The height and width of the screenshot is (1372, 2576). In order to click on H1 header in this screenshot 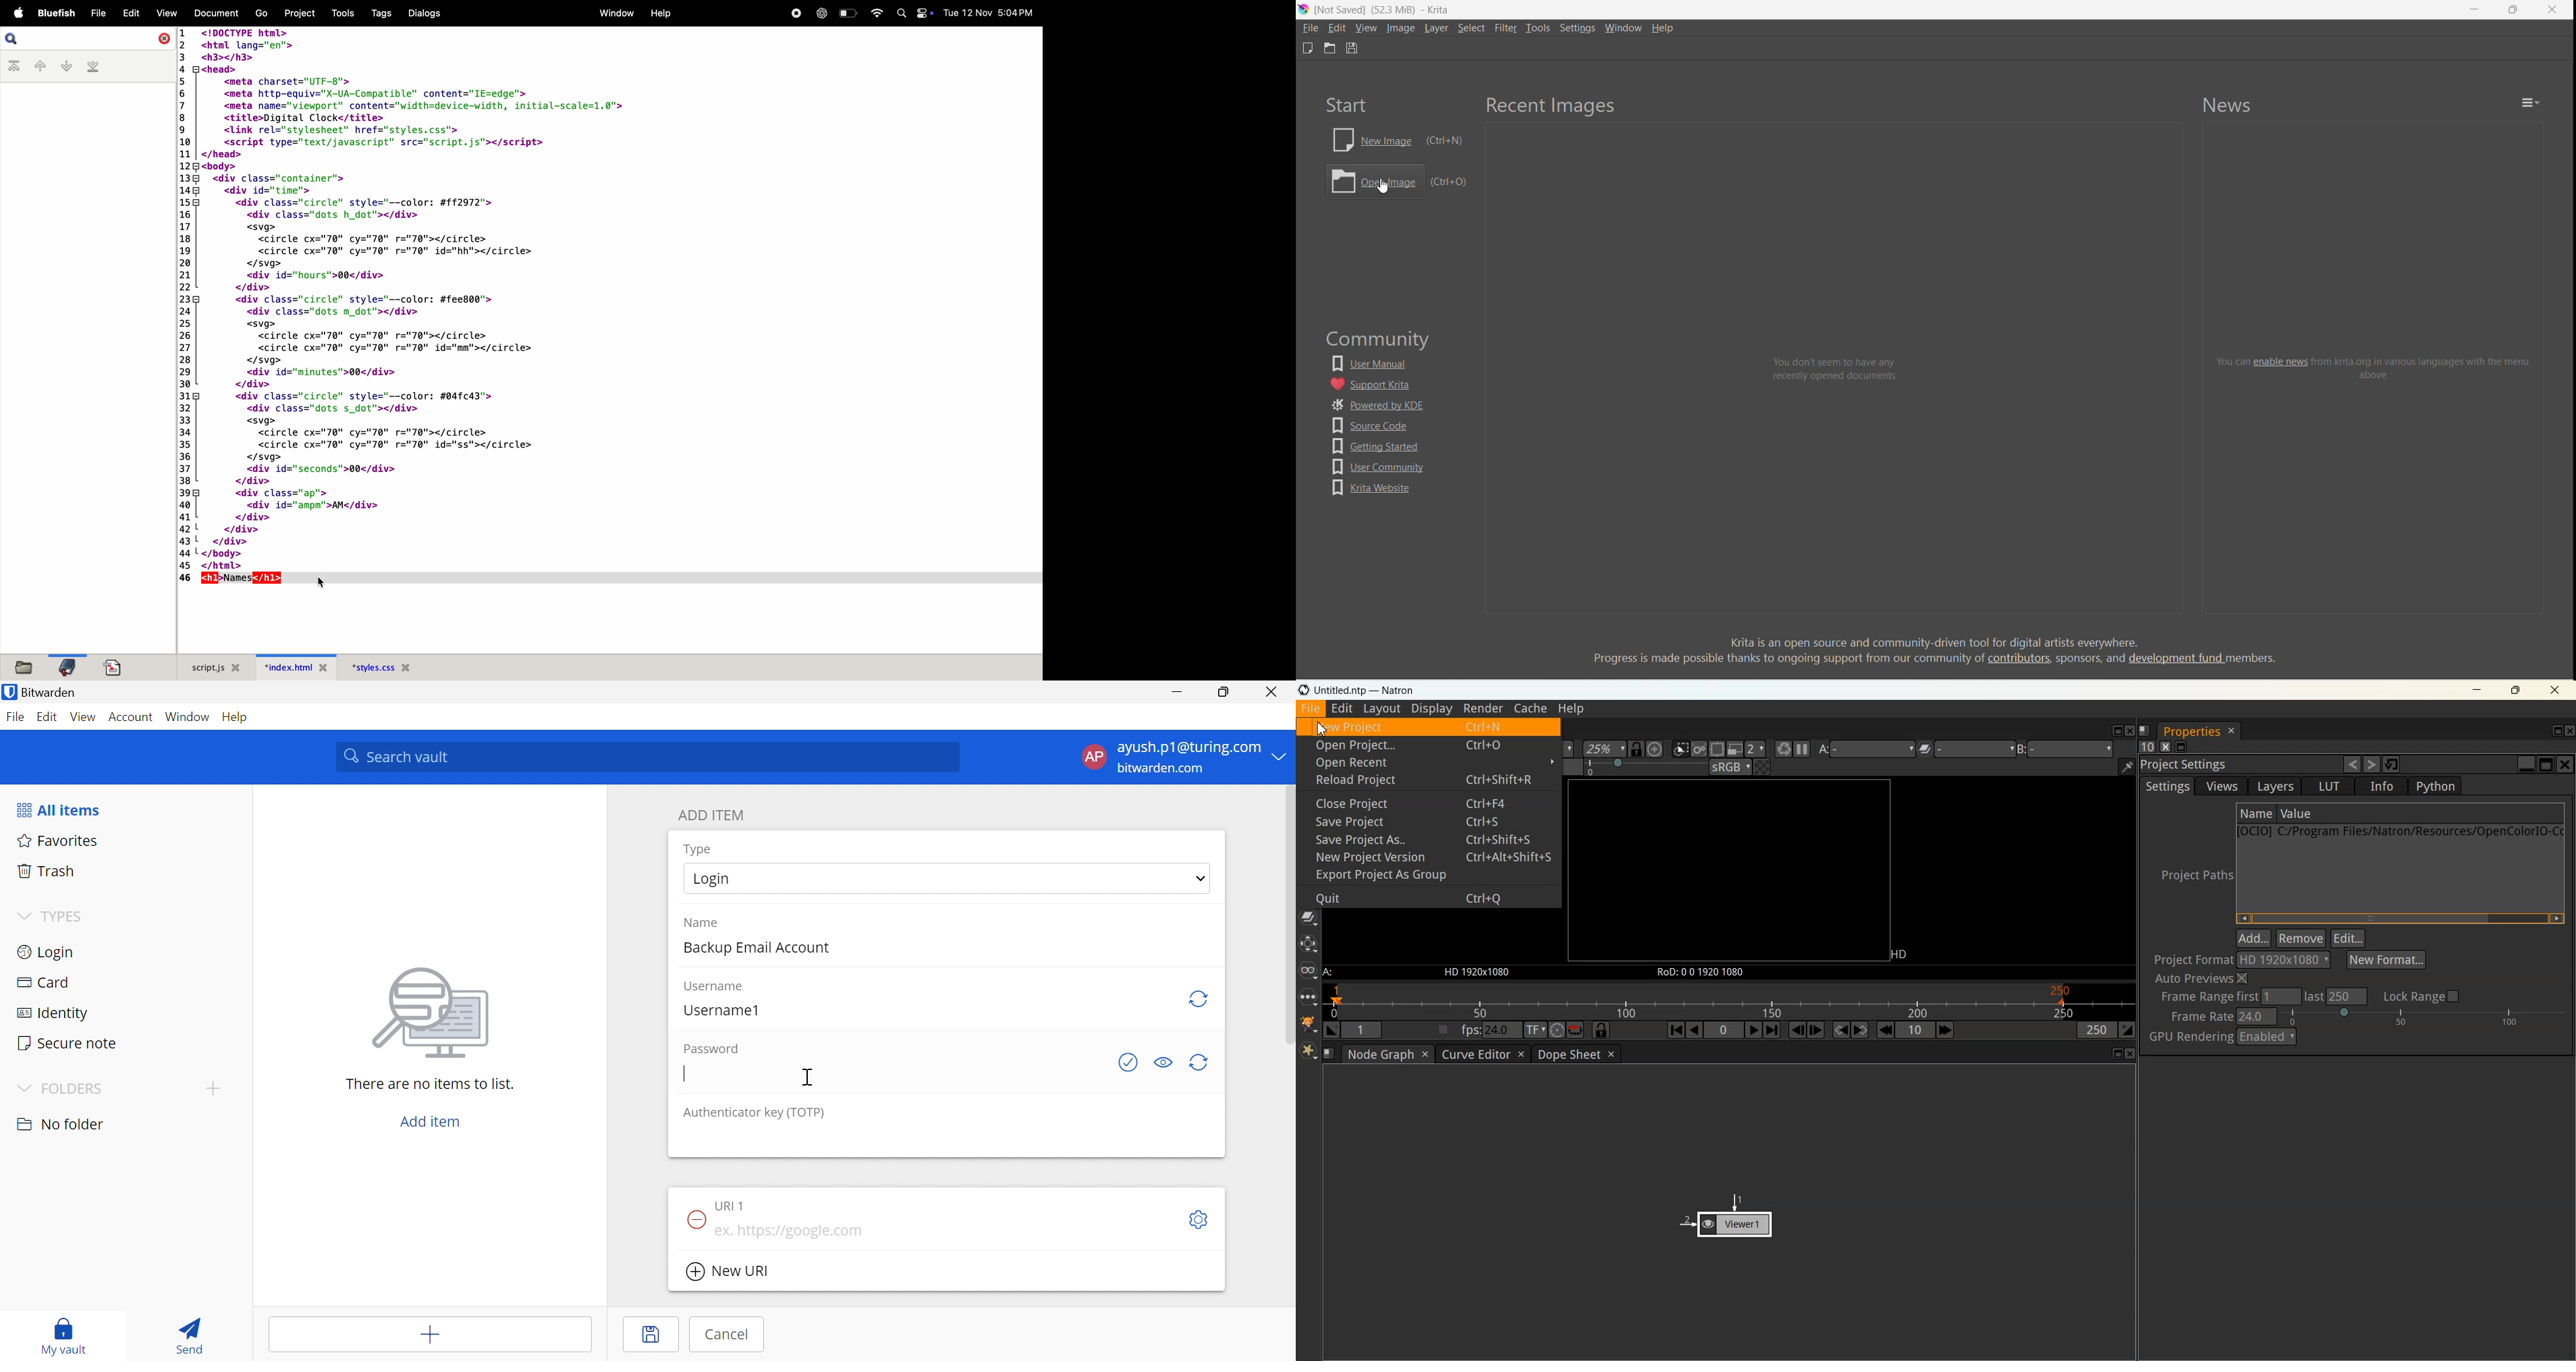, I will do `click(236, 578)`.